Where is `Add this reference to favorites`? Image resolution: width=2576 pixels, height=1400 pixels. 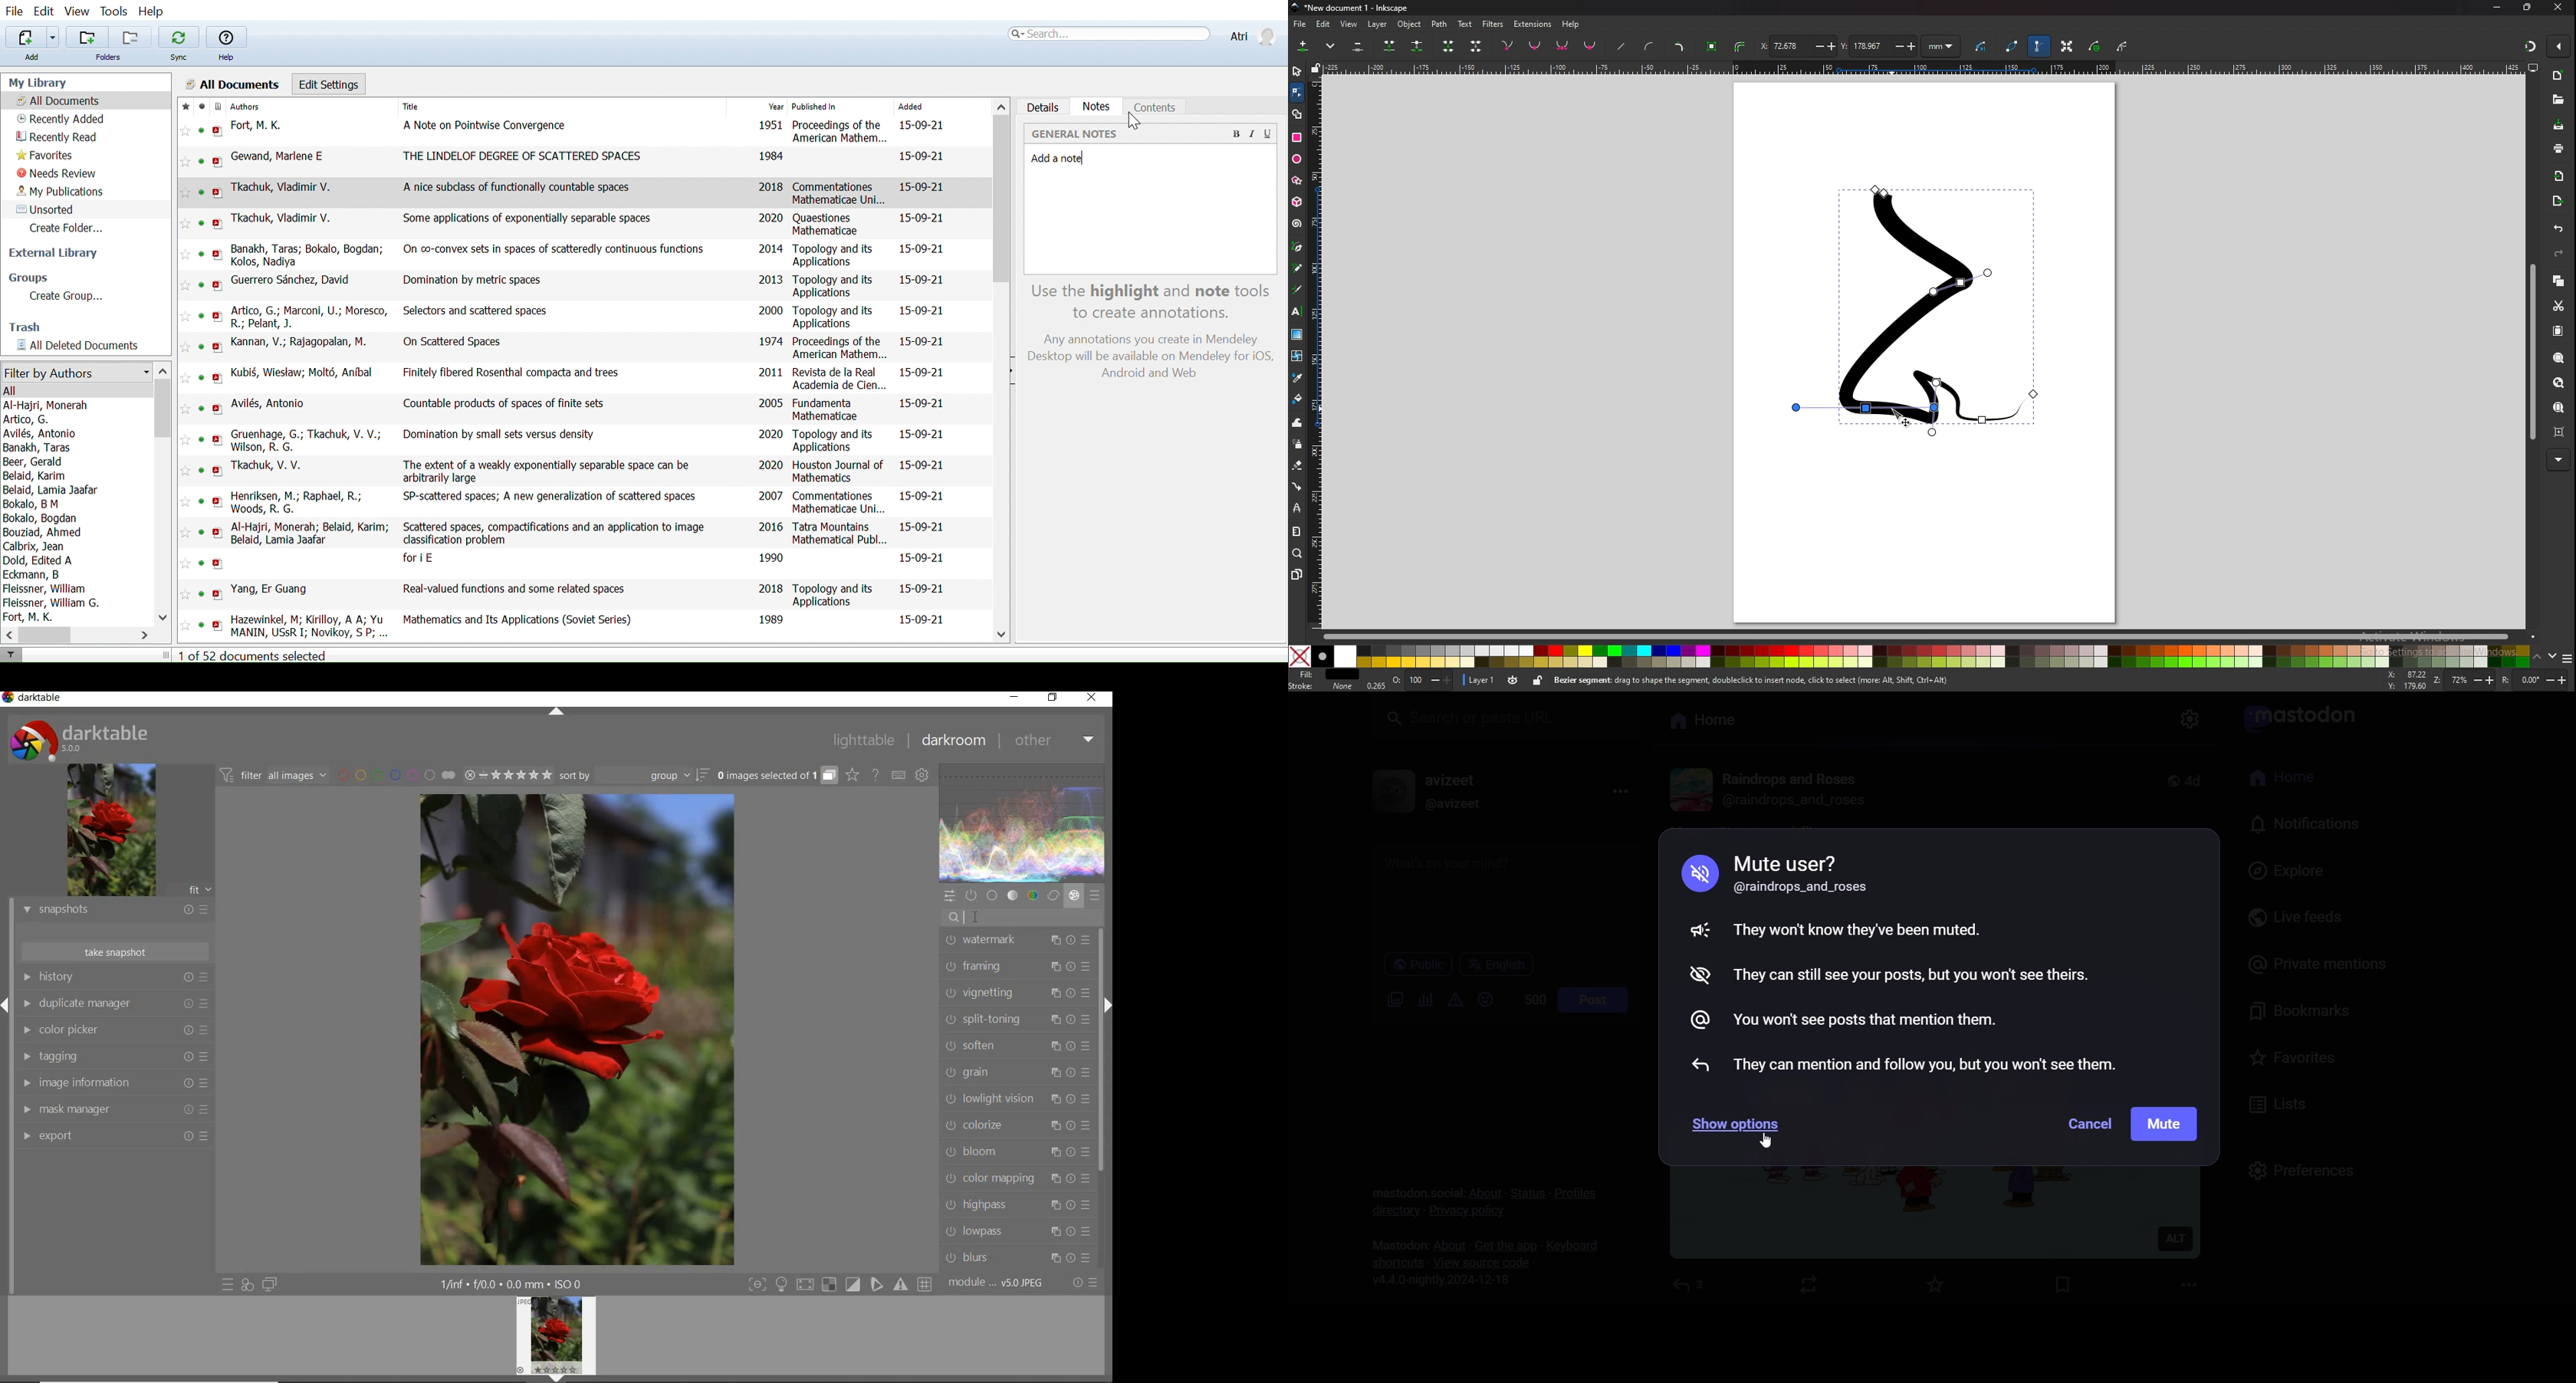 Add this reference to favorites is located at coordinates (186, 595).